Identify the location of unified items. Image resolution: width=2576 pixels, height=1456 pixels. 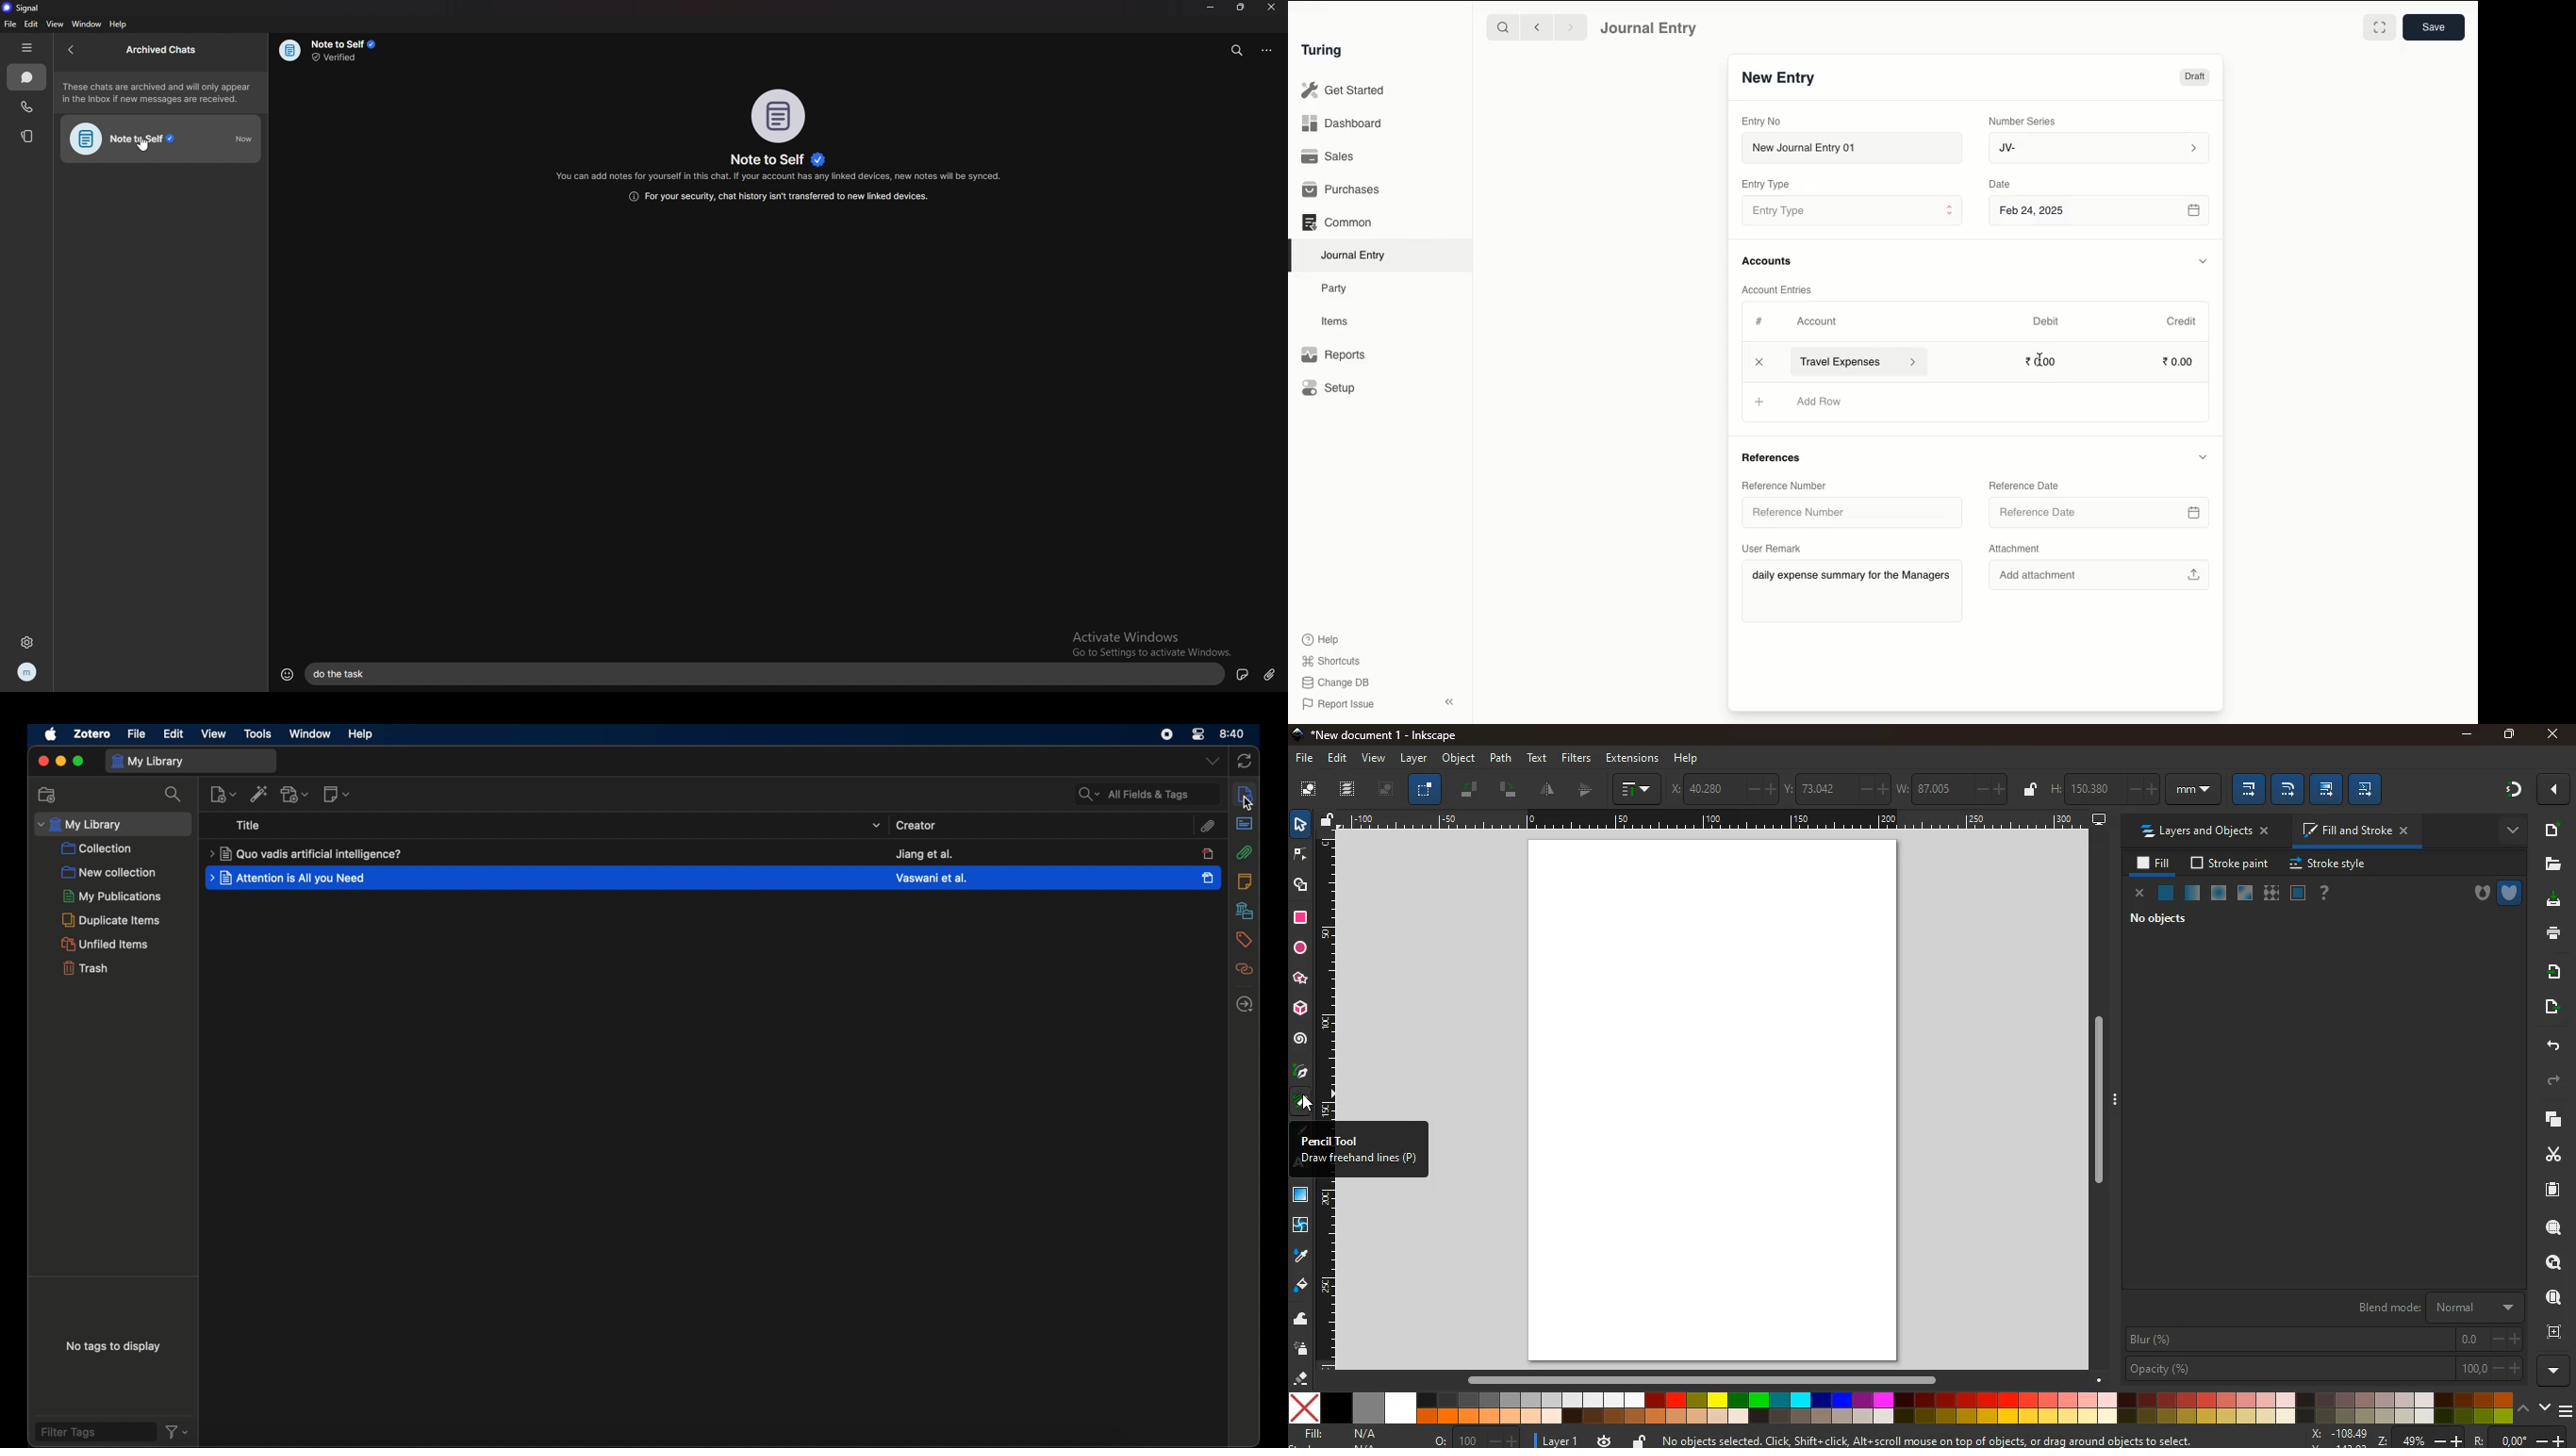
(105, 944).